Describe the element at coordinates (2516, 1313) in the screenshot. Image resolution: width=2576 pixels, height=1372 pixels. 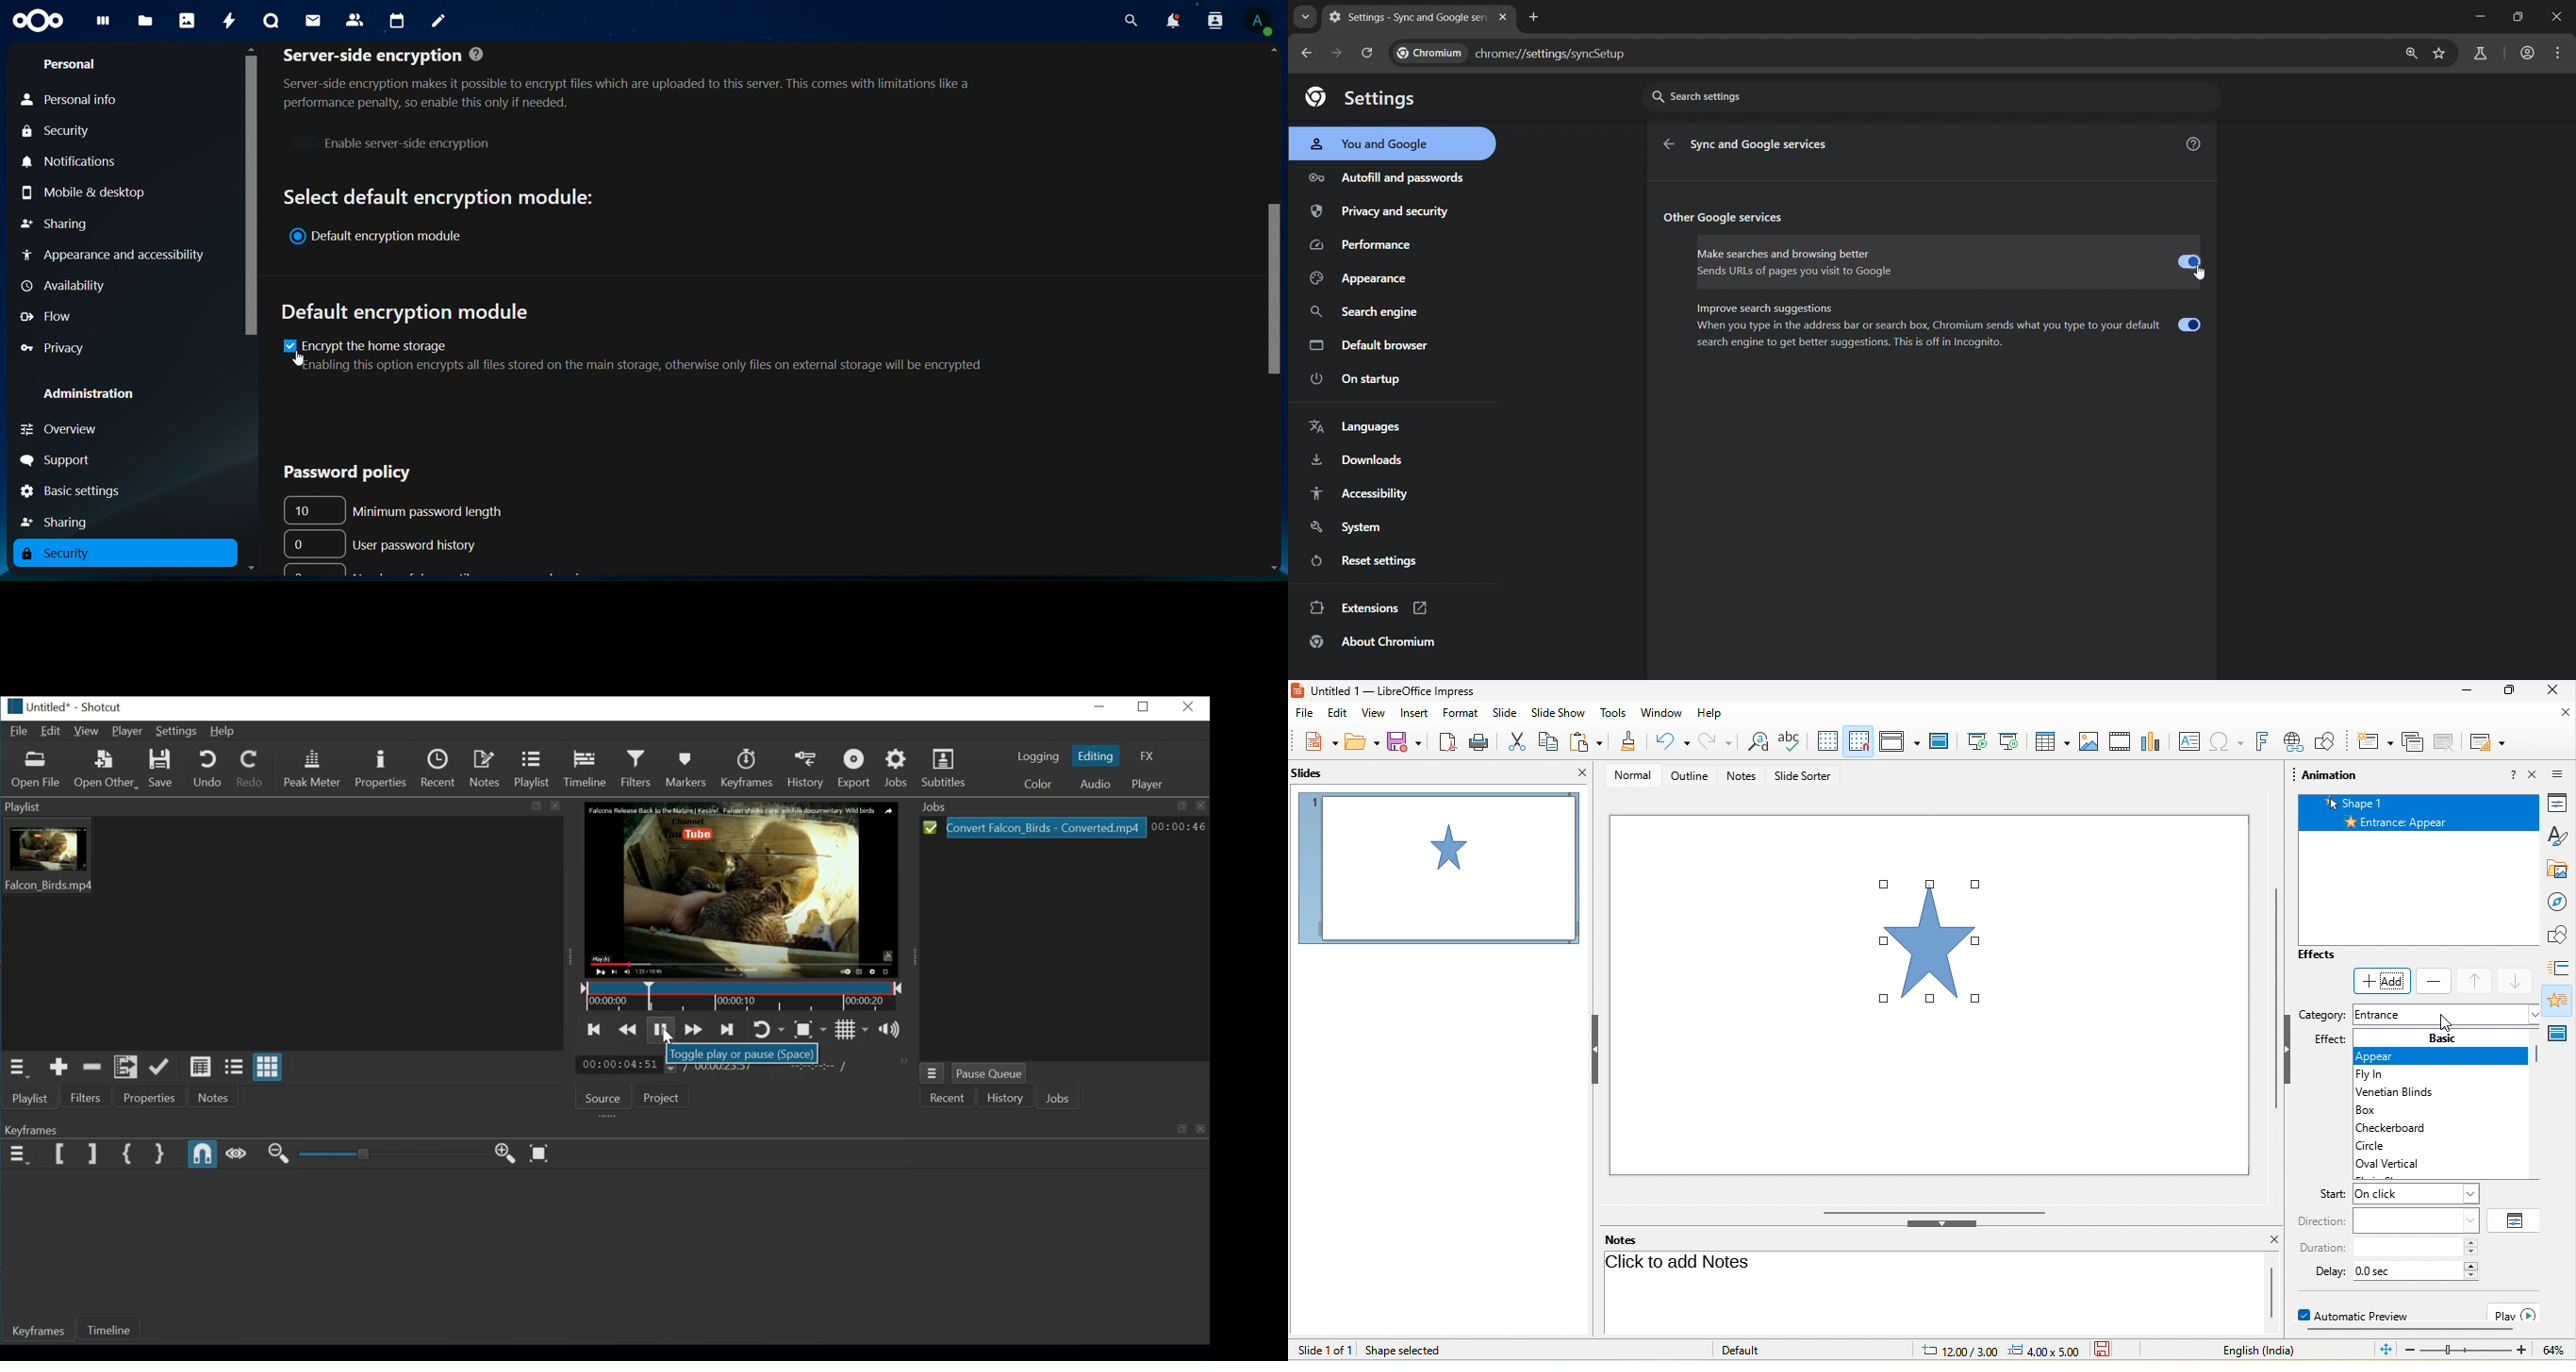
I see `play` at that location.